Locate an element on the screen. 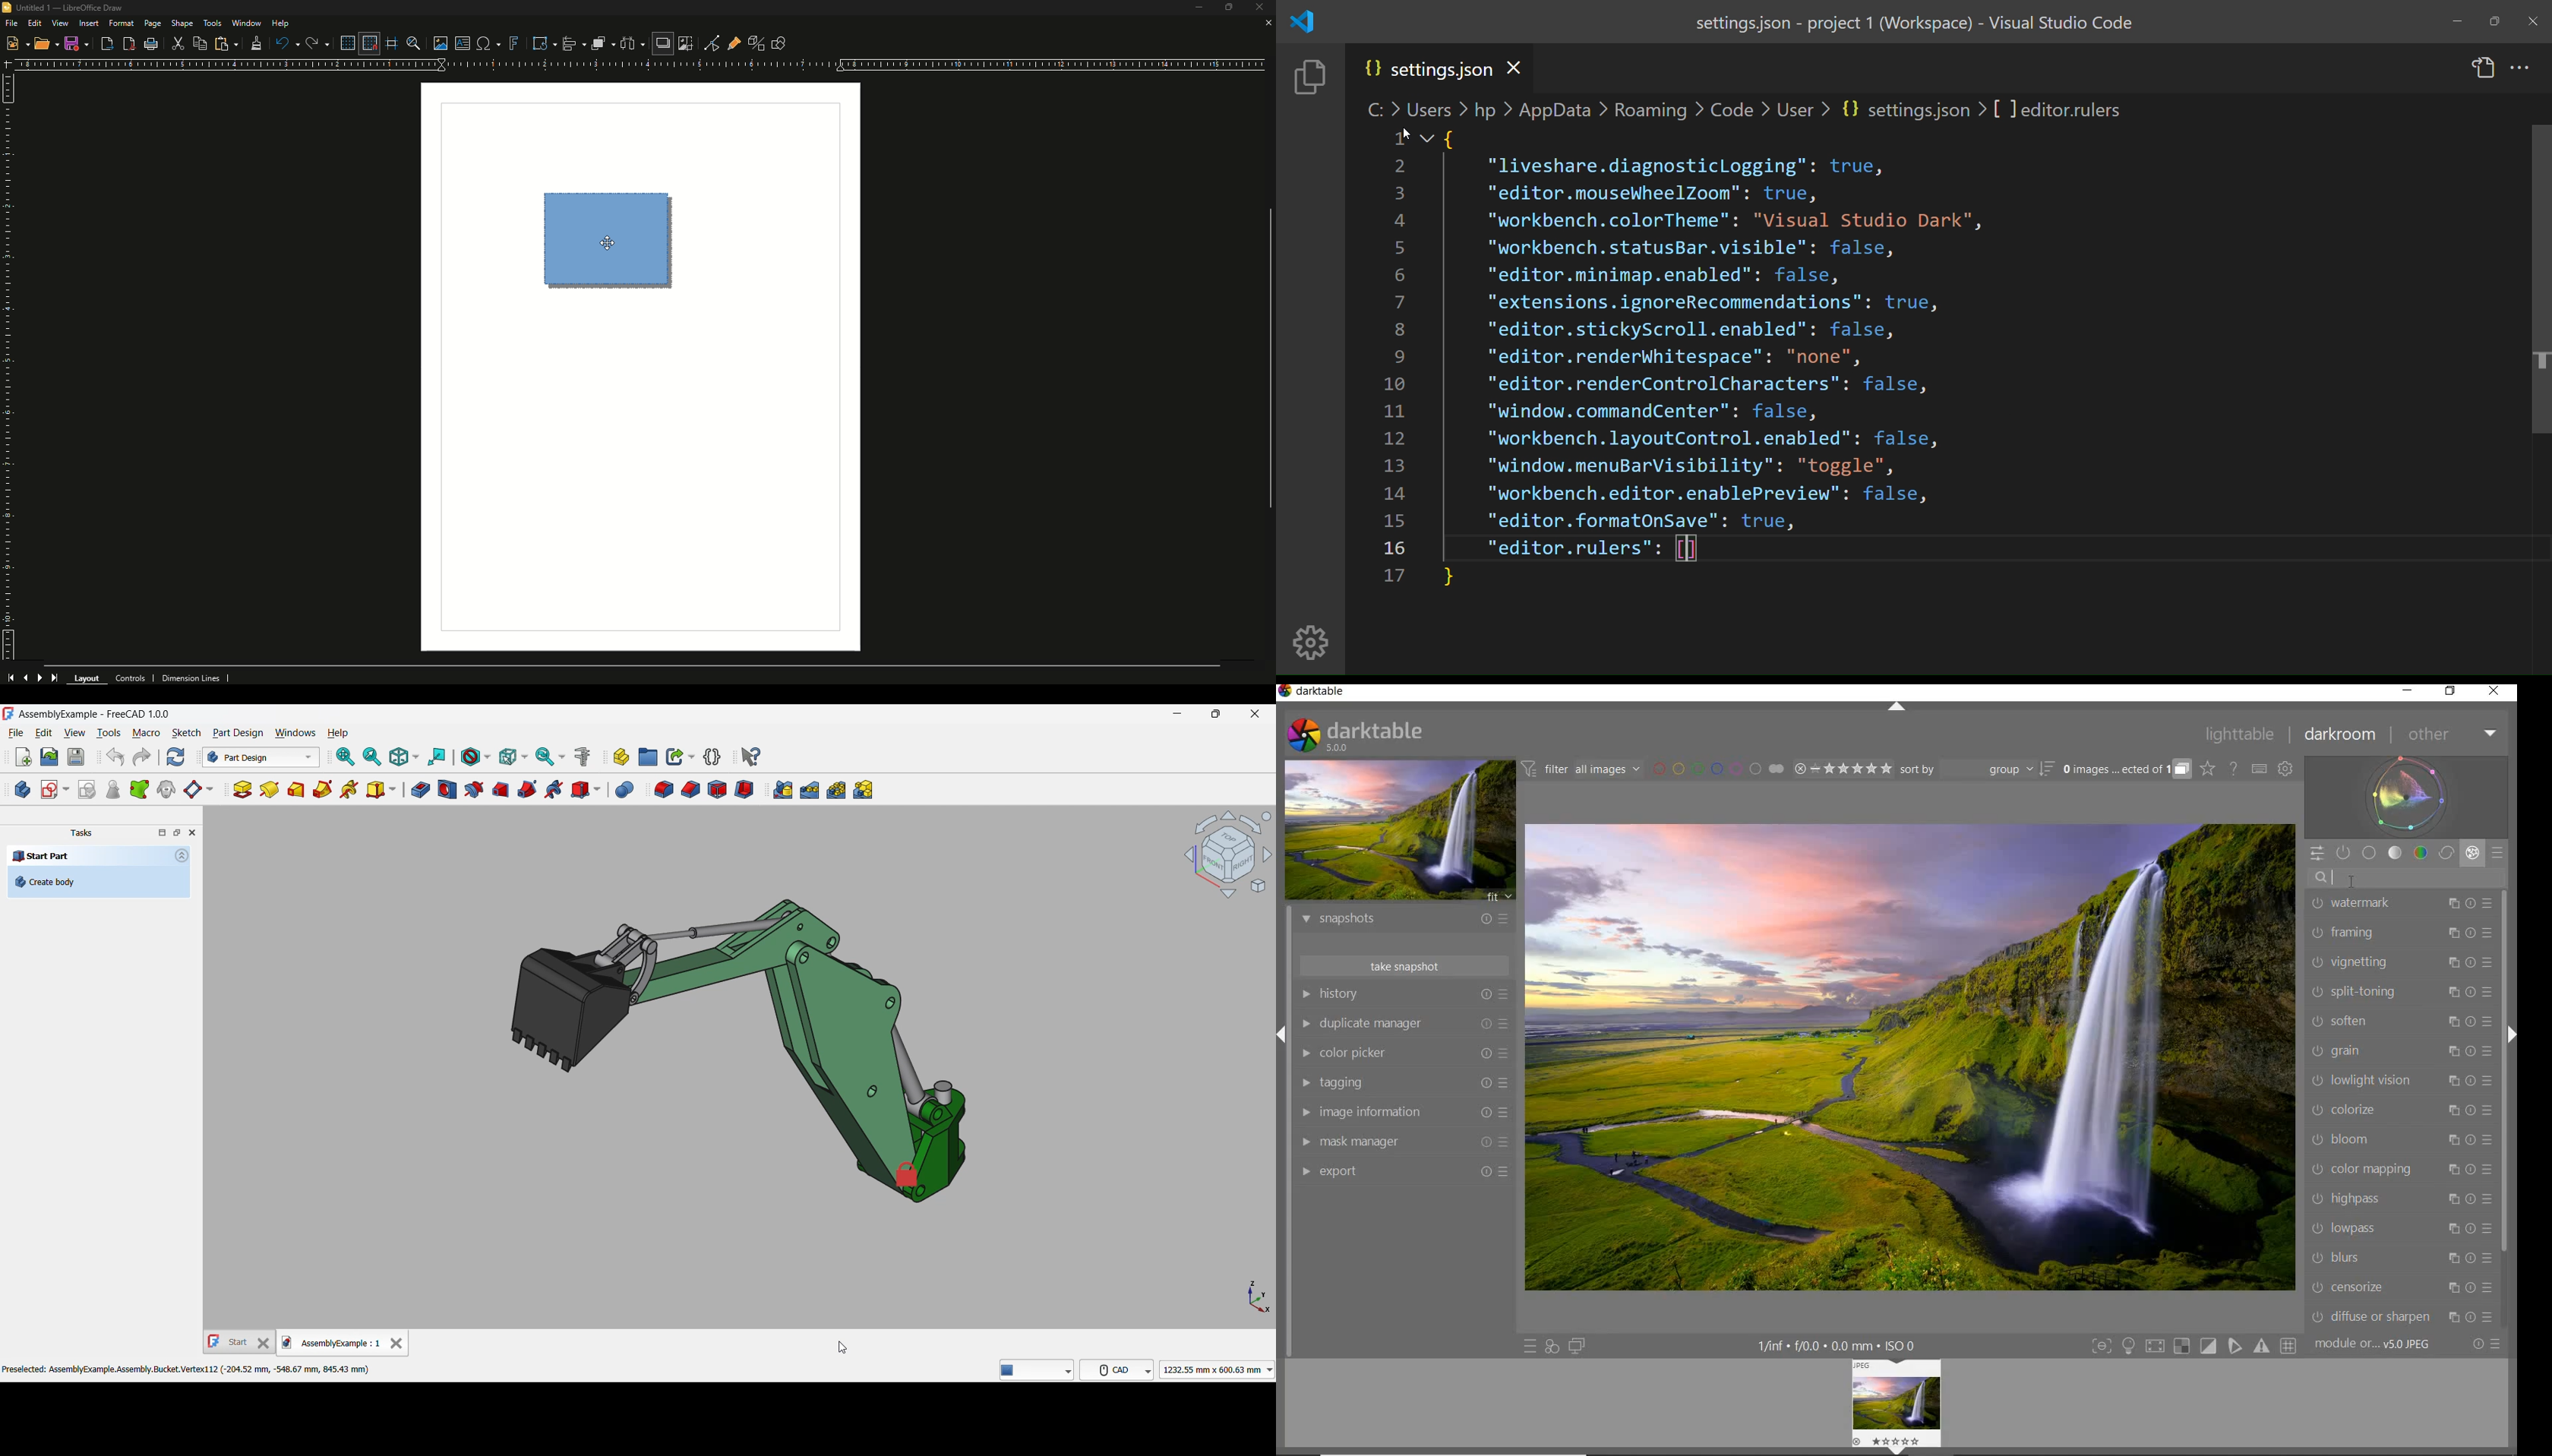 Image resolution: width=2576 pixels, height=1456 pixels. Subtractive helix is located at coordinates (554, 789).